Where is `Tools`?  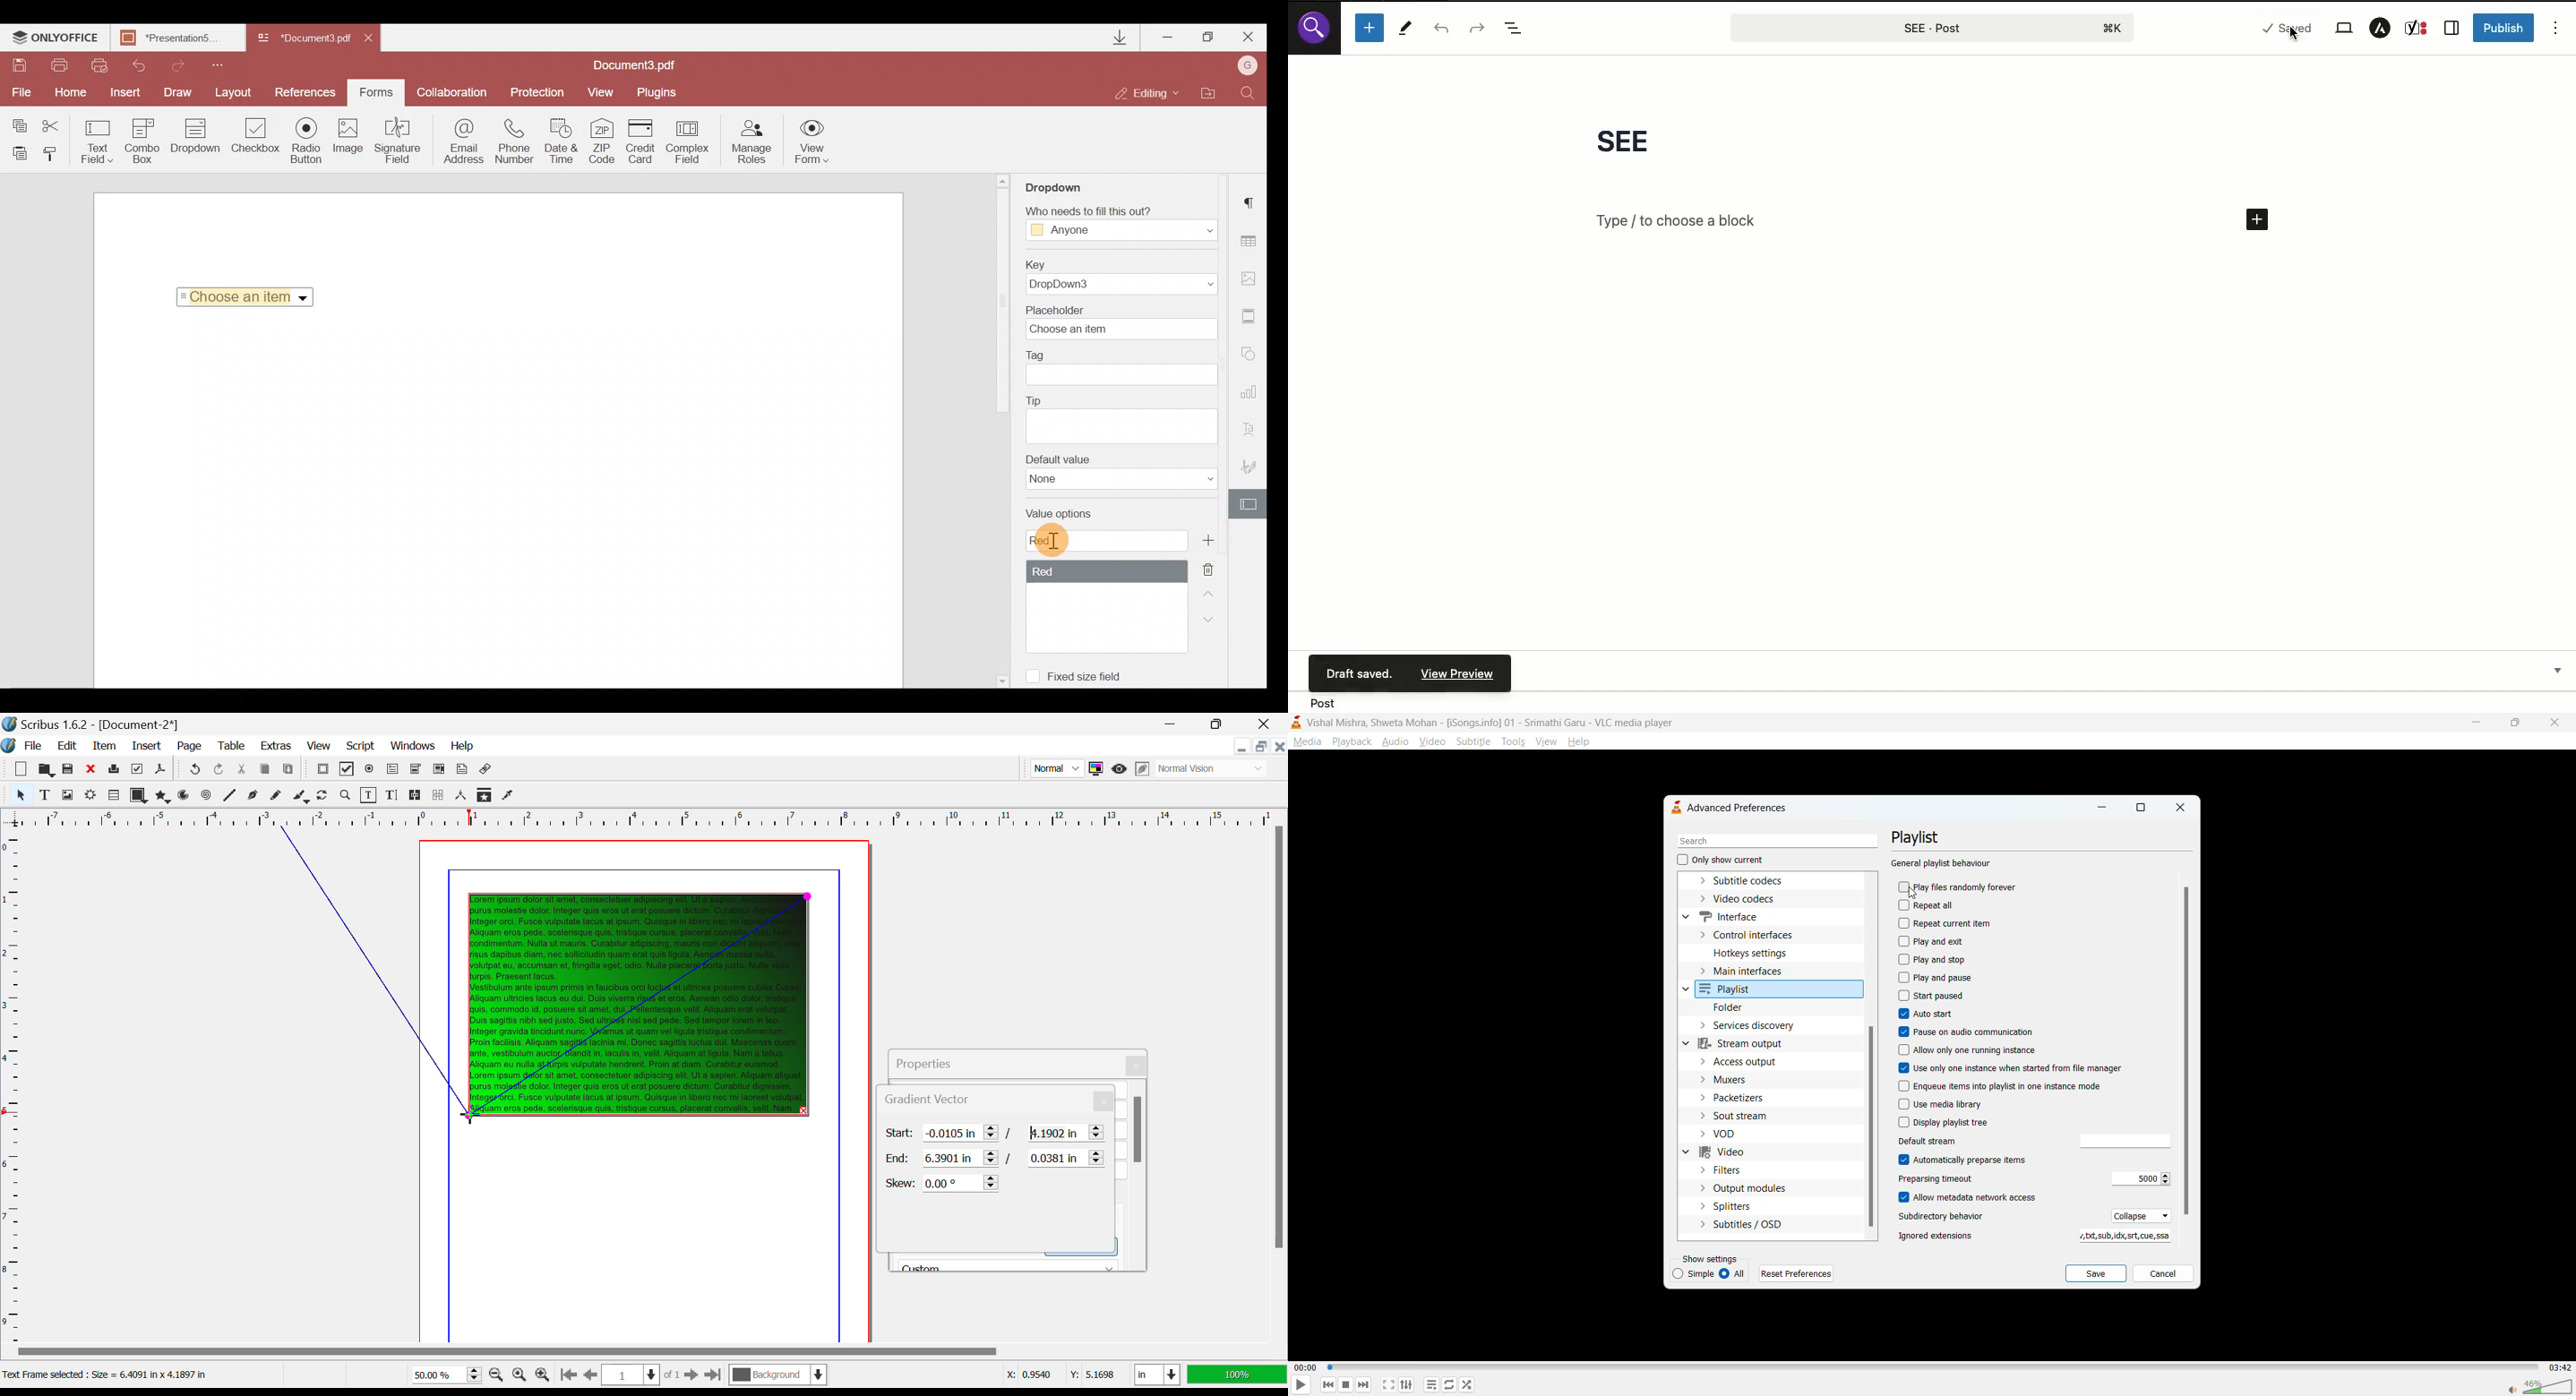
Tools is located at coordinates (1406, 28).